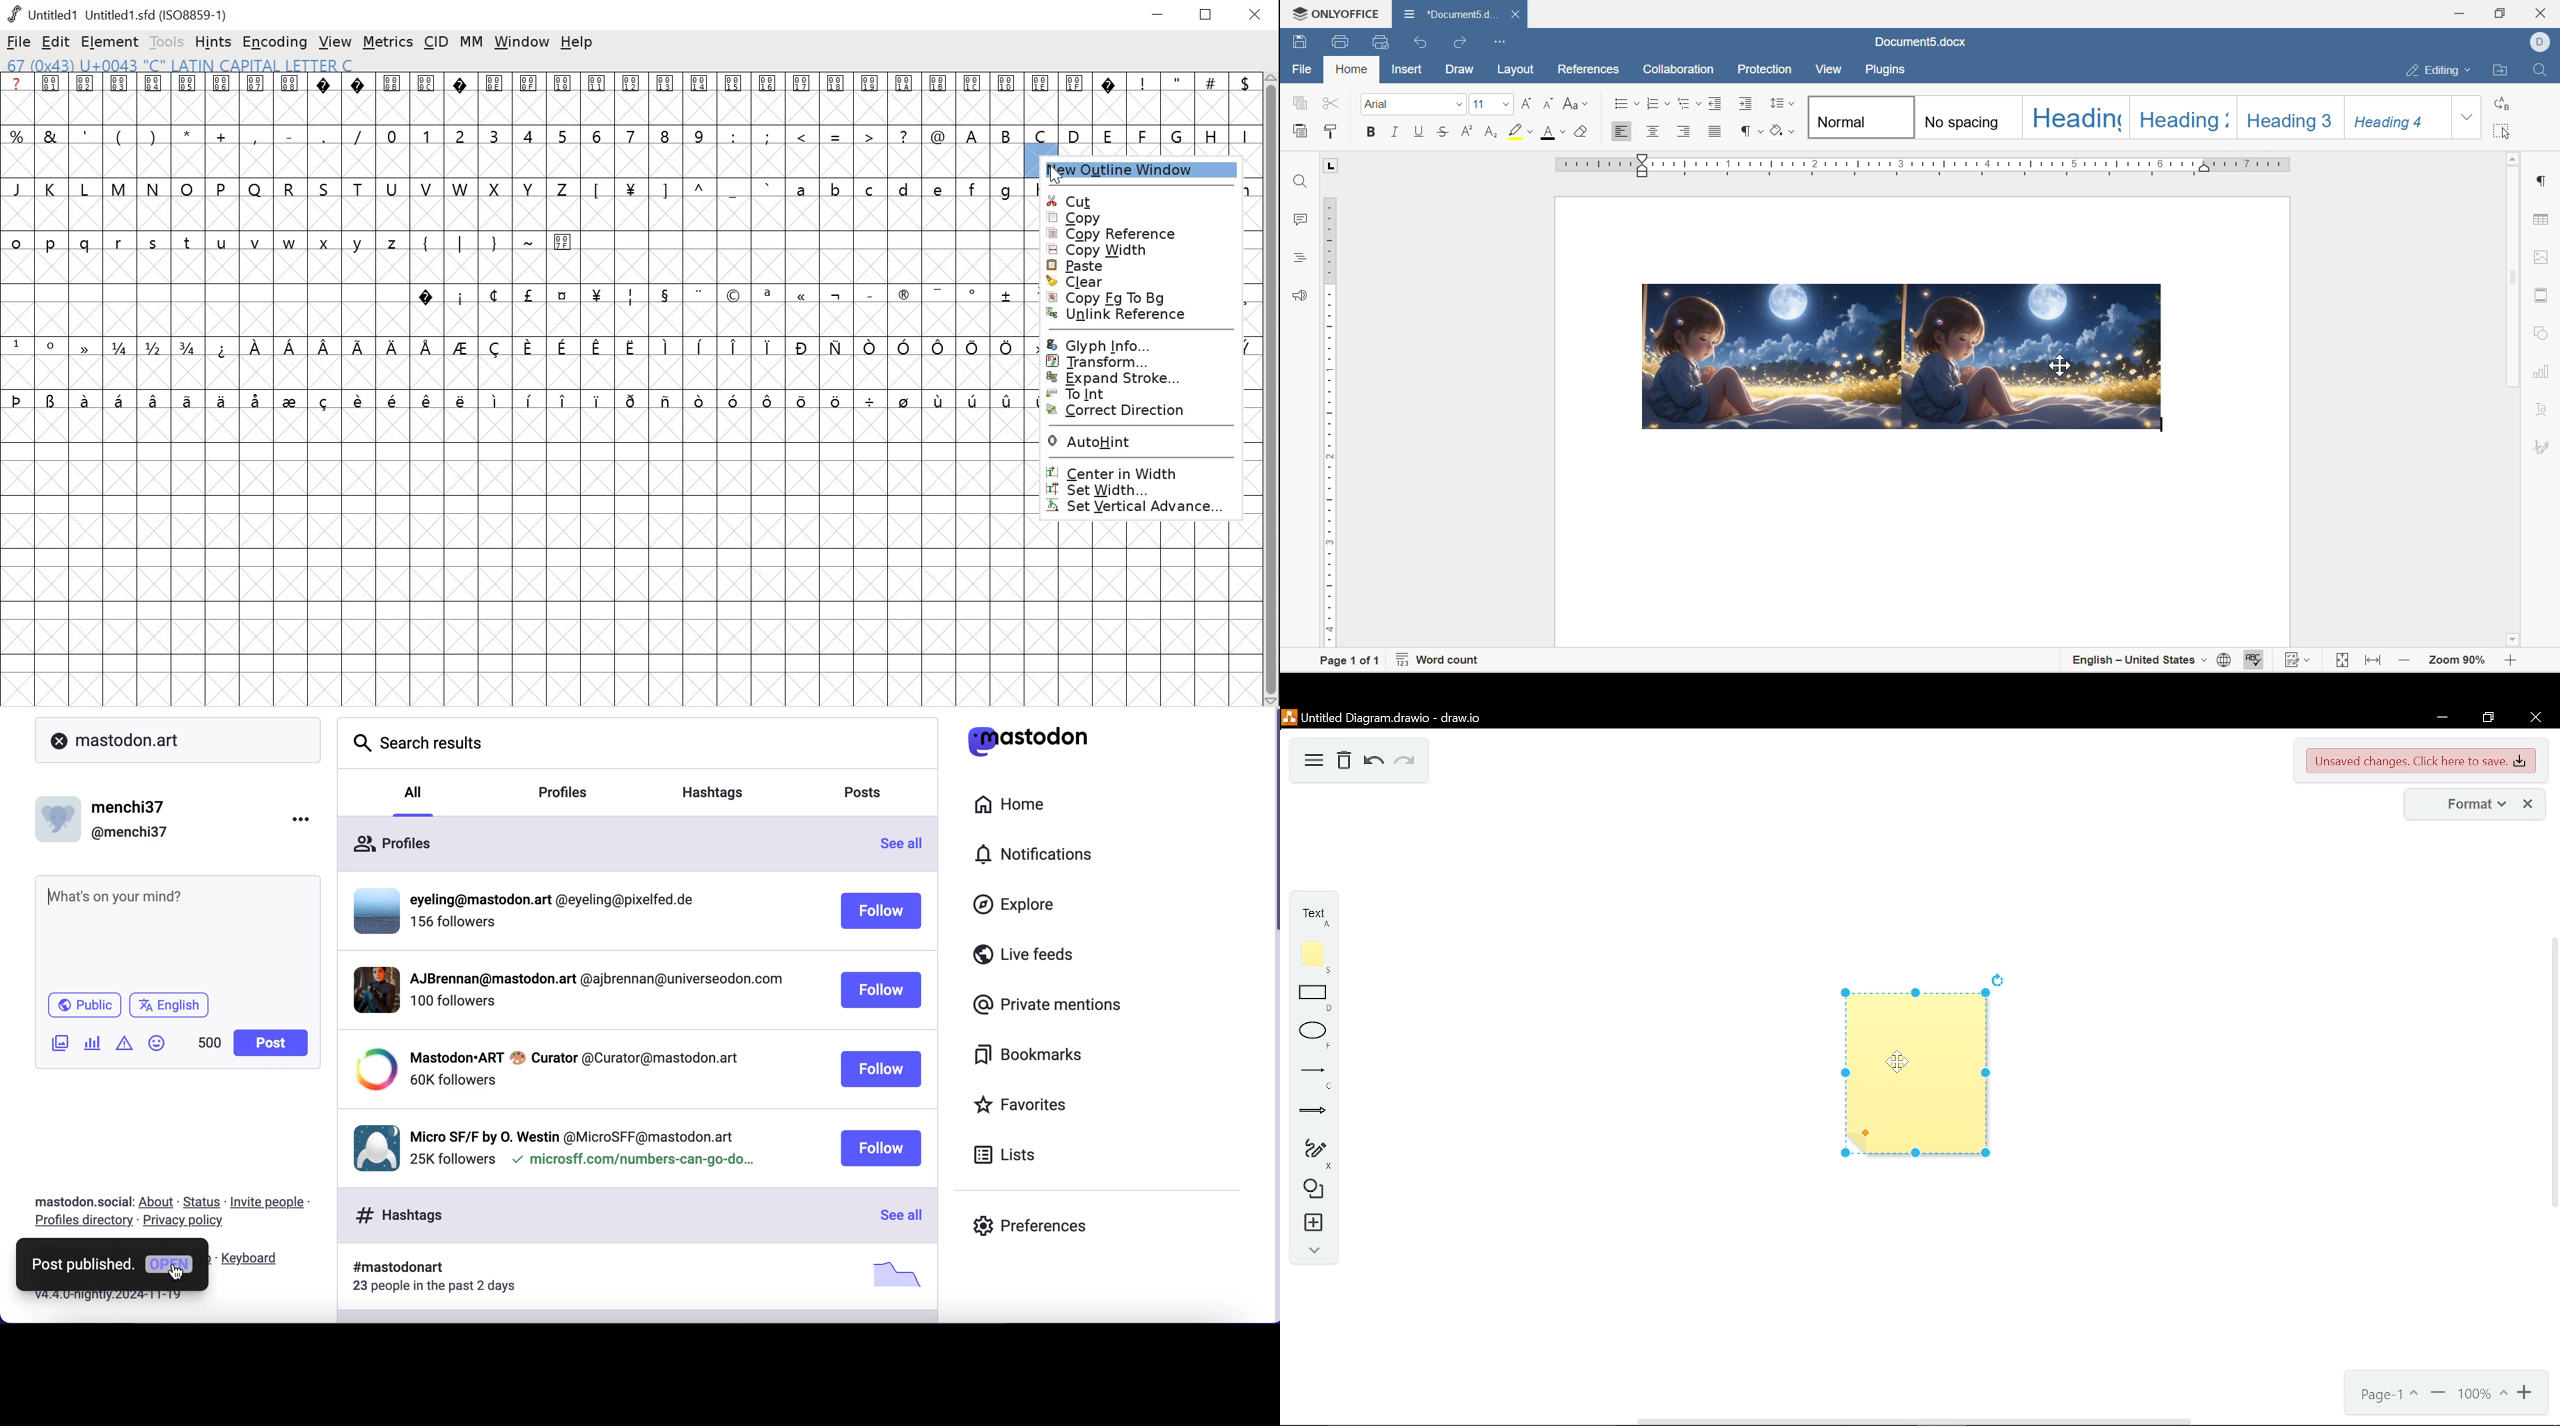 The width and height of the screenshot is (2576, 1428). What do you see at coordinates (2544, 446) in the screenshot?
I see `signature settings` at bounding box center [2544, 446].